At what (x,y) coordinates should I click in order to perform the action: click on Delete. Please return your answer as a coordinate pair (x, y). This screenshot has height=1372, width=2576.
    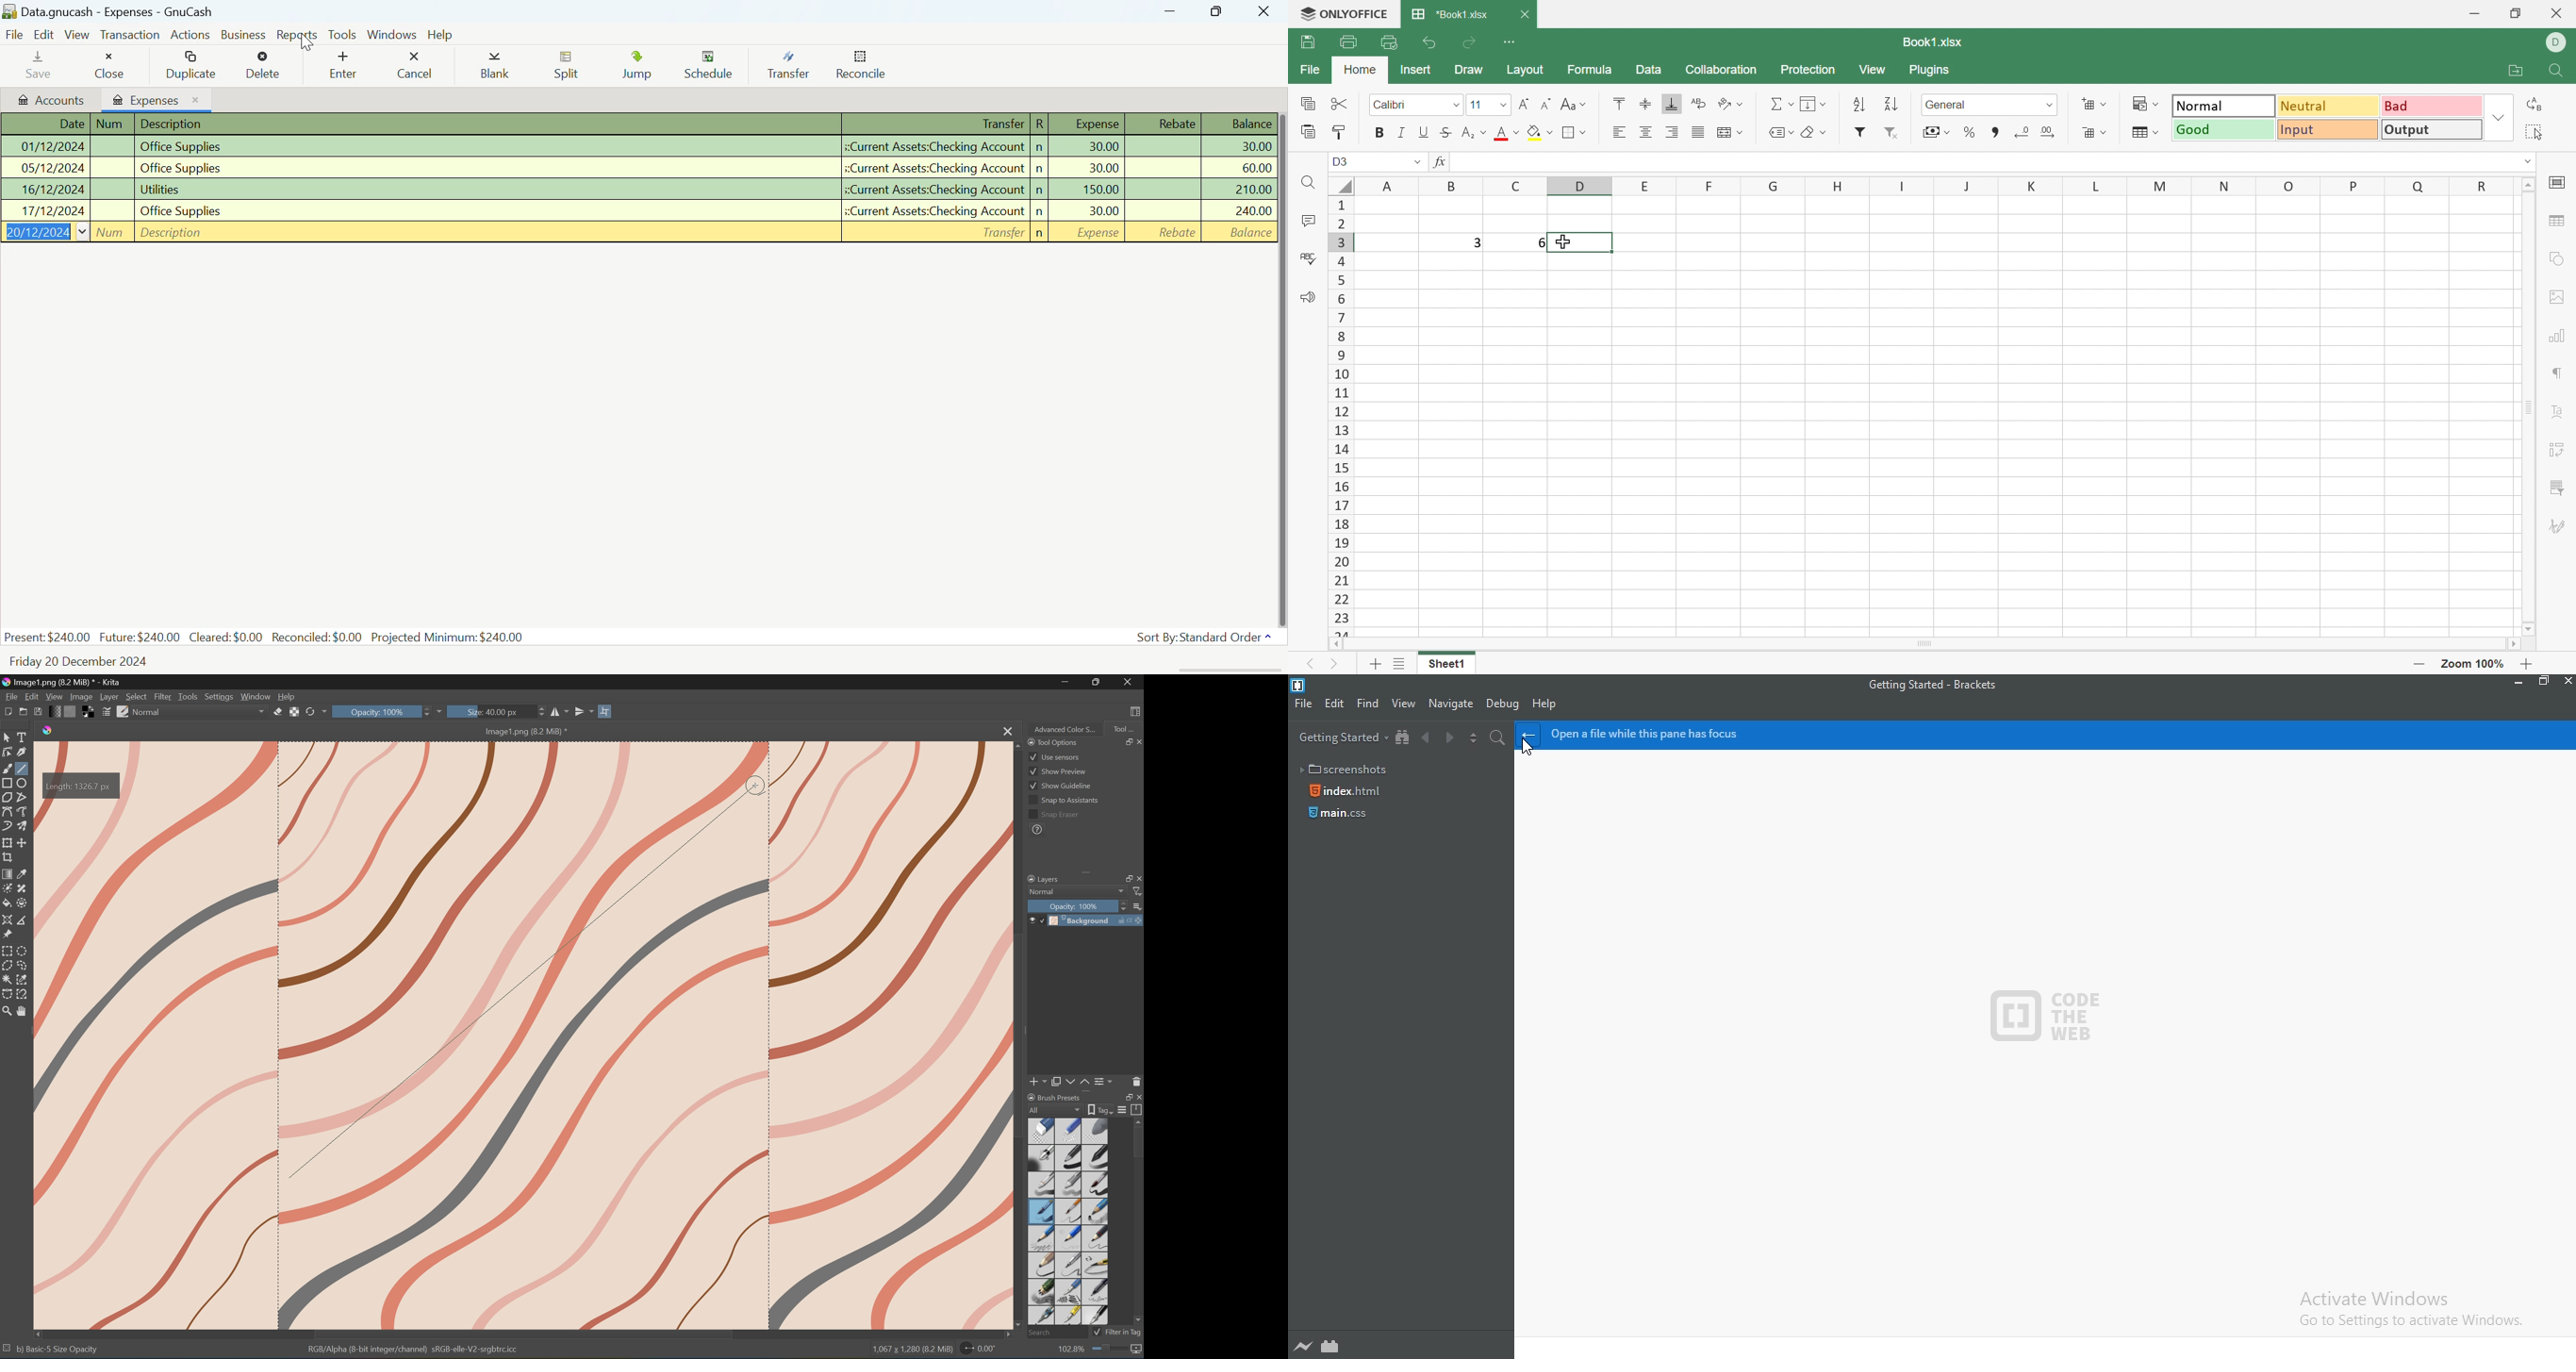
    Looking at the image, I should click on (265, 64).